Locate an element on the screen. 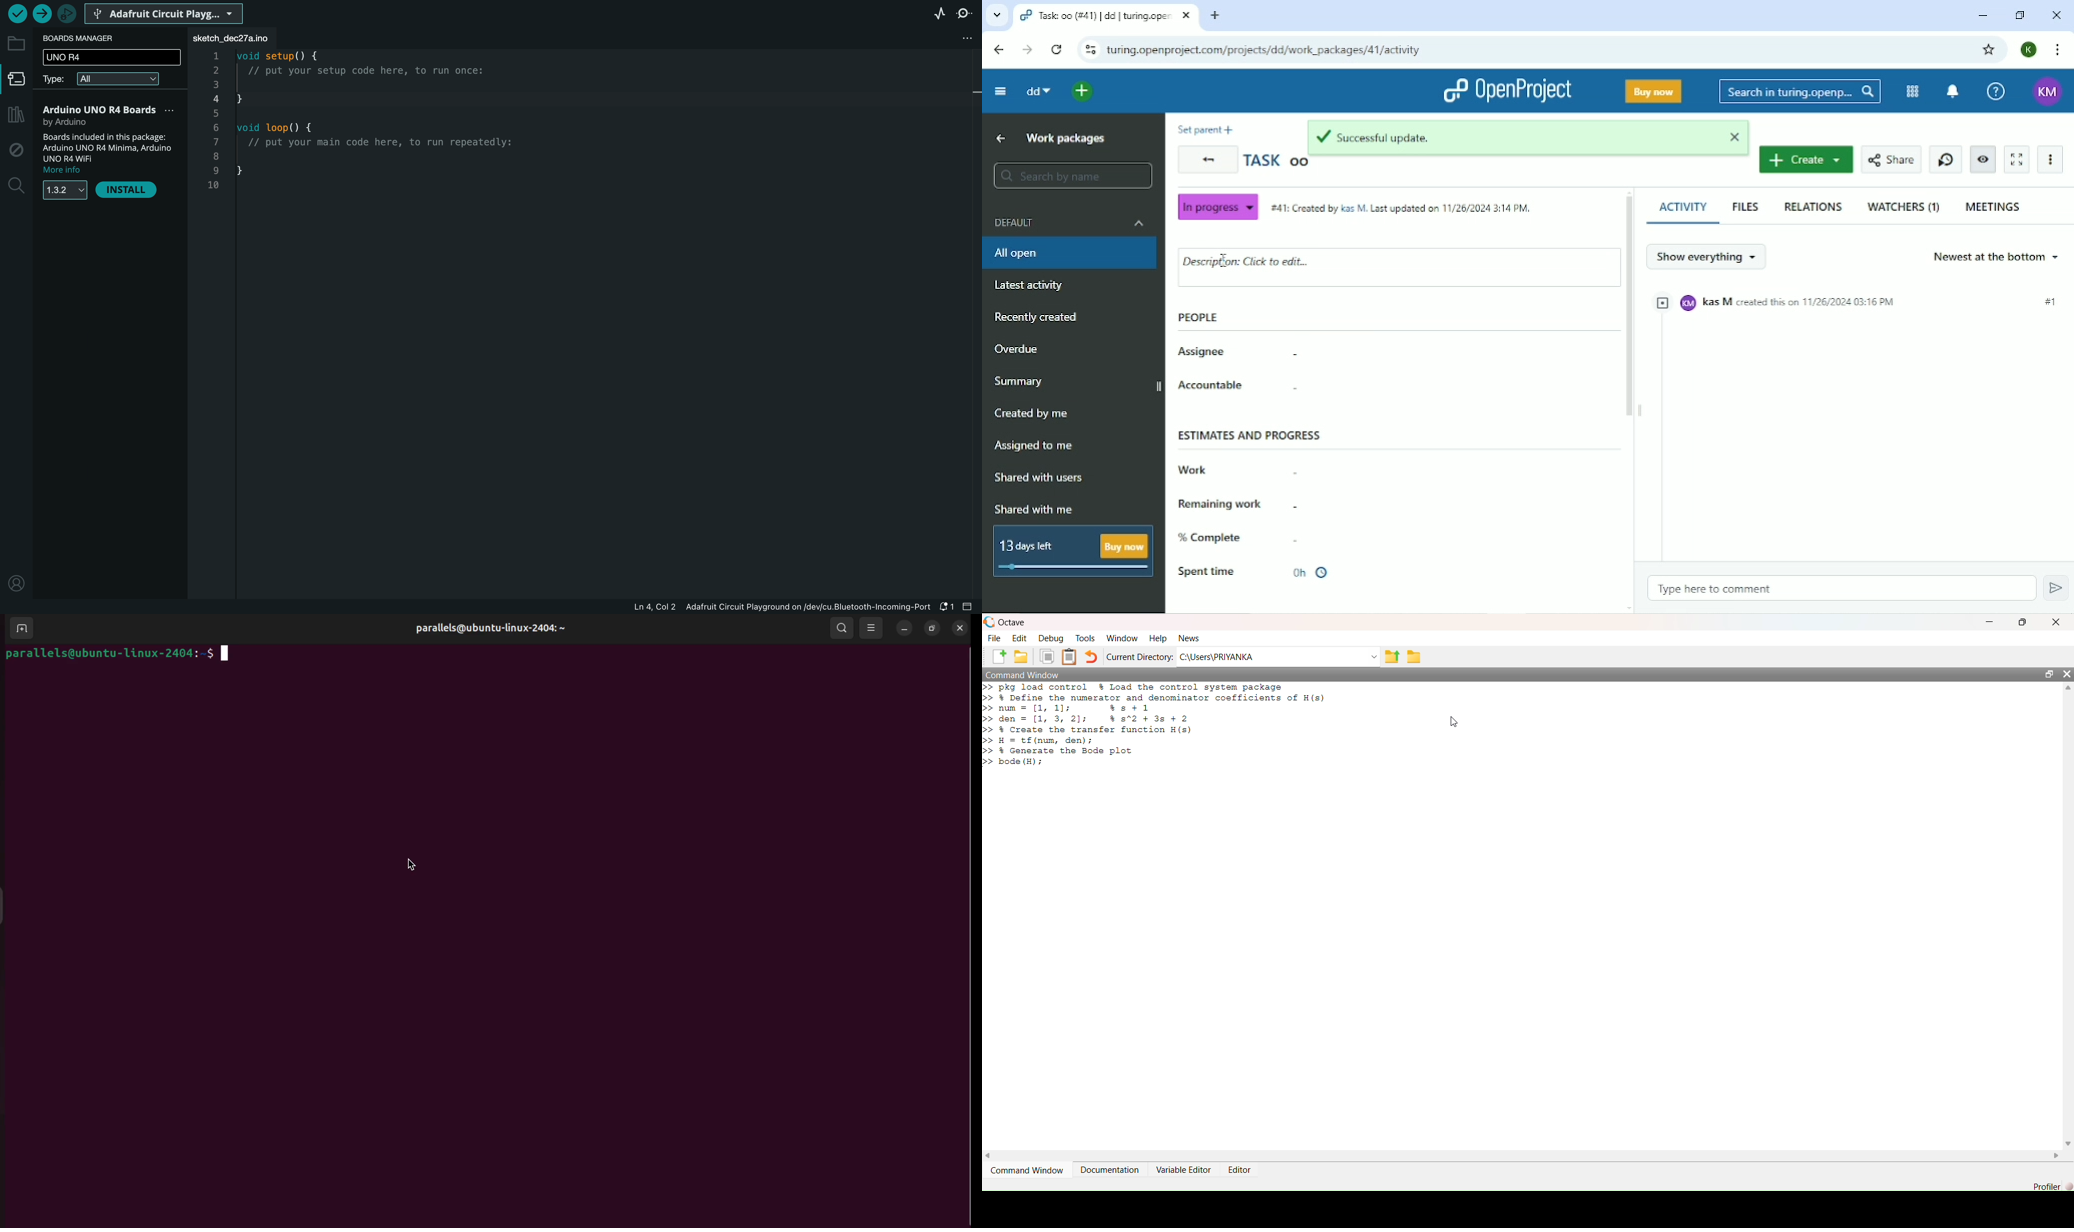 This screenshot has height=1232, width=2100. Up is located at coordinates (1002, 139).